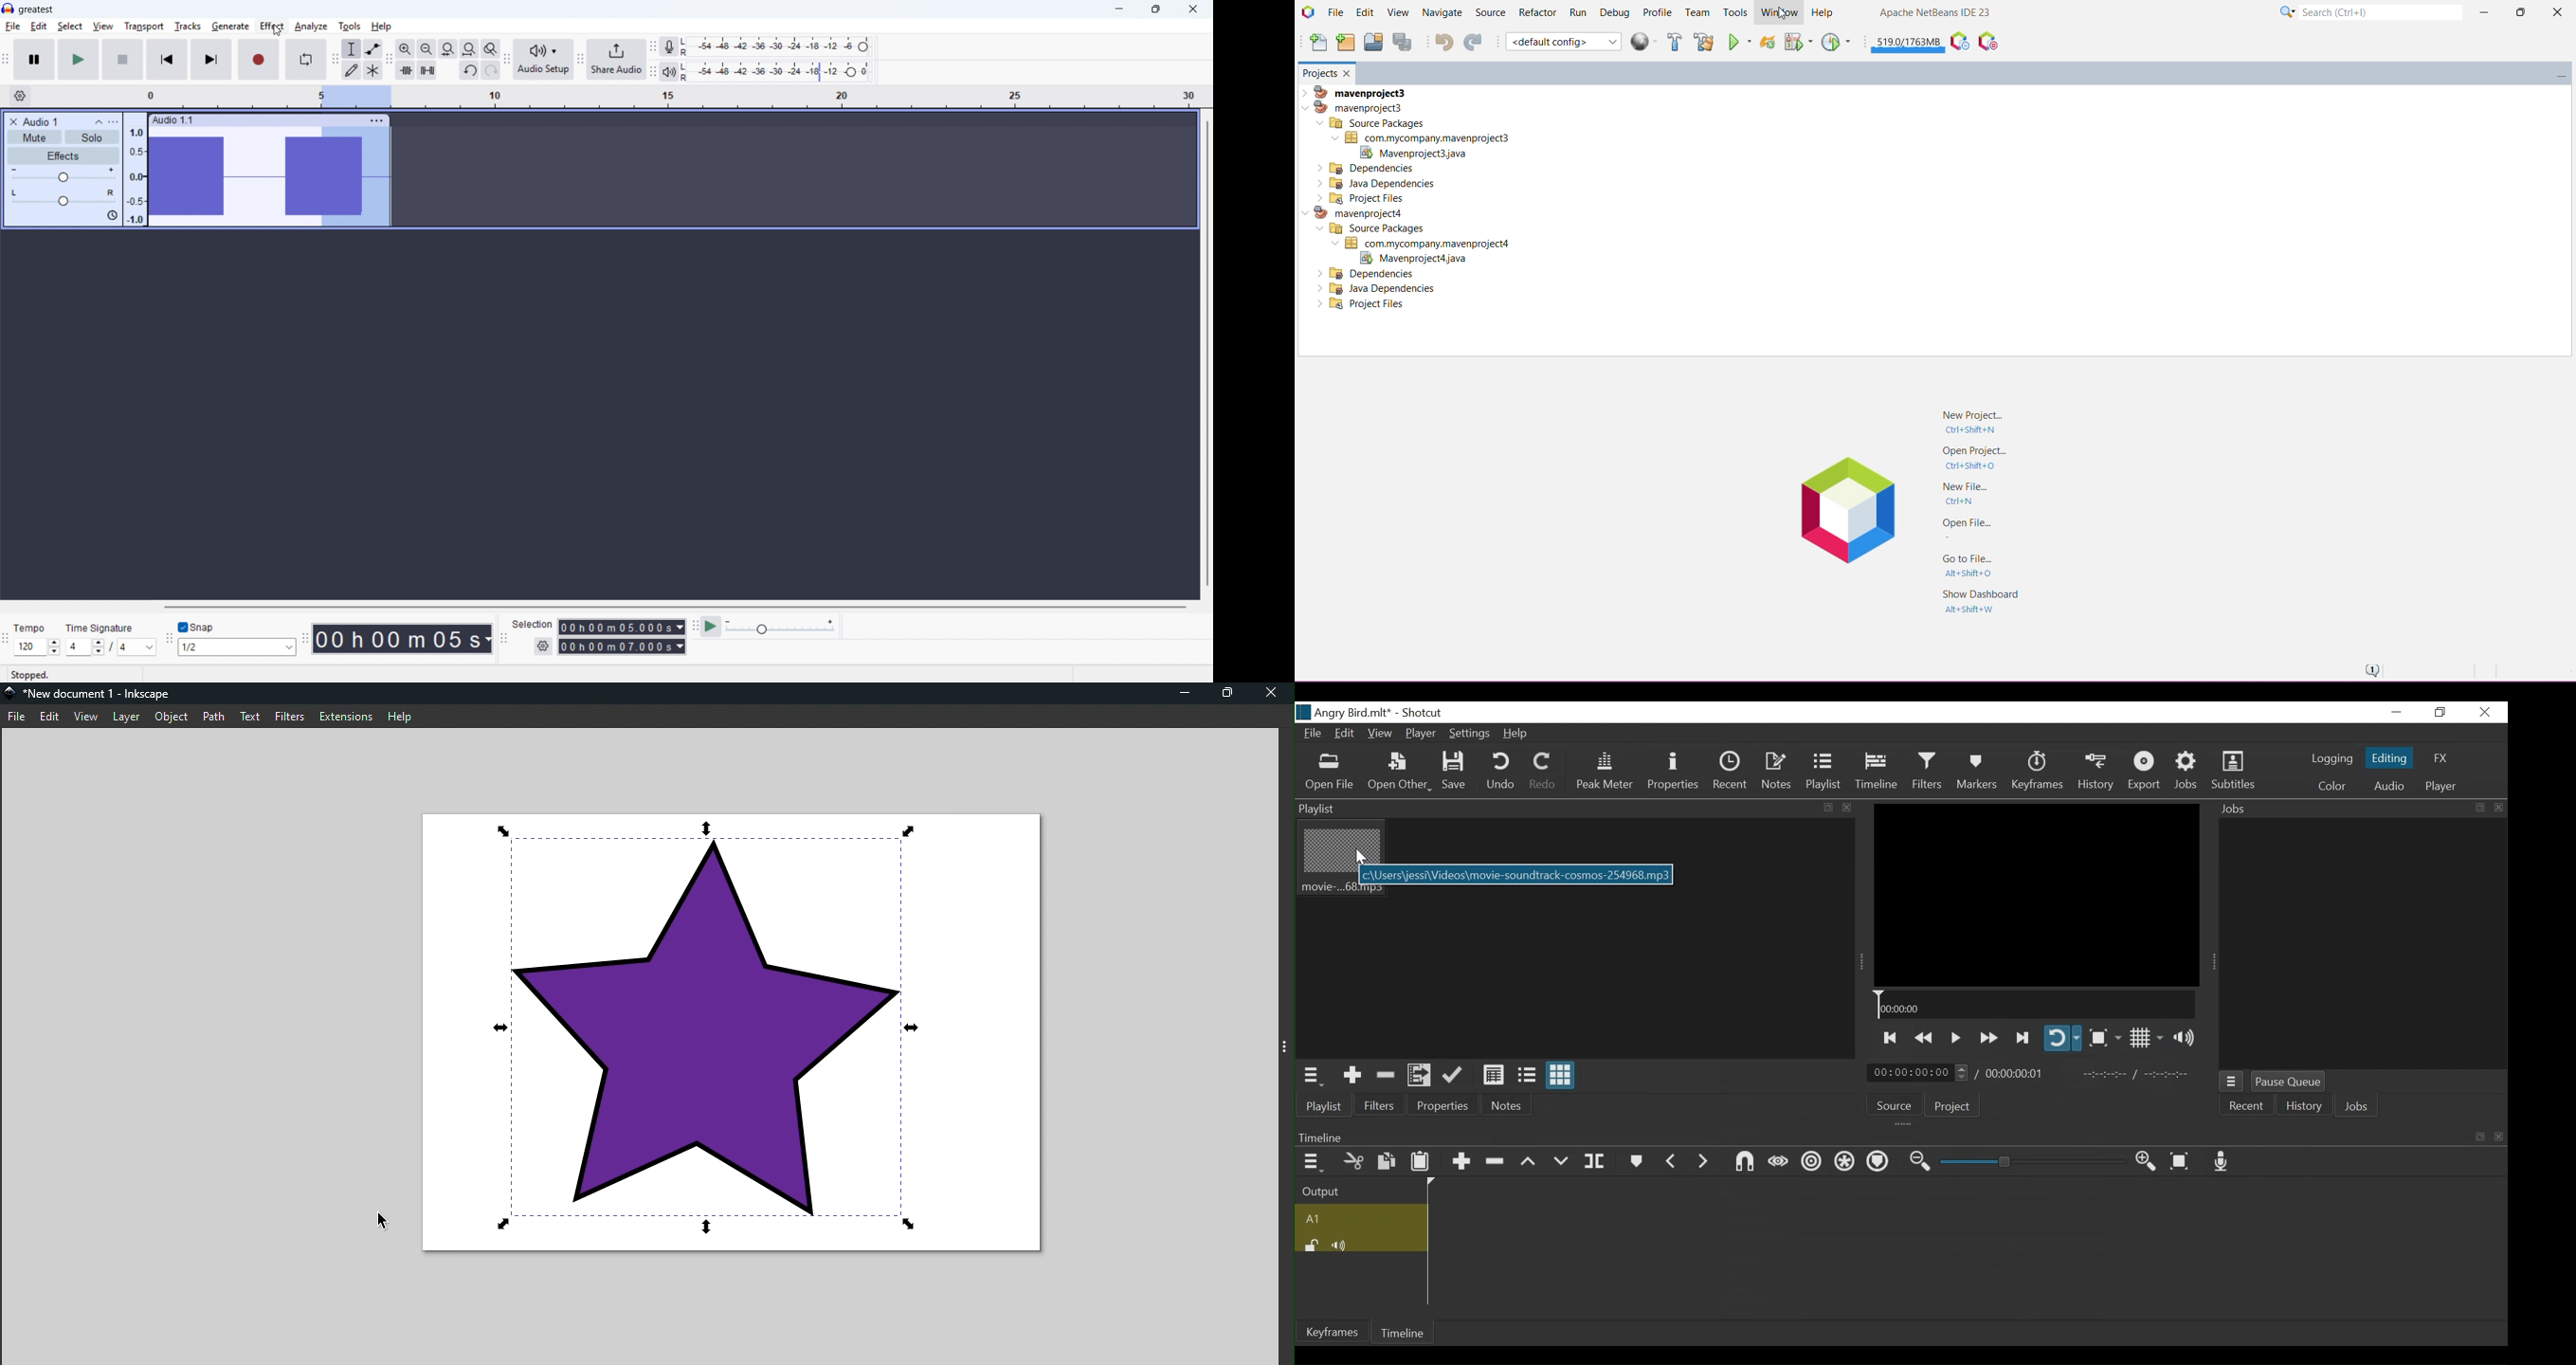 This screenshot has height=1372, width=2576. What do you see at coordinates (170, 641) in the screenshot?
I see `Snapping toolbar ` at bounding box center [170, 641].